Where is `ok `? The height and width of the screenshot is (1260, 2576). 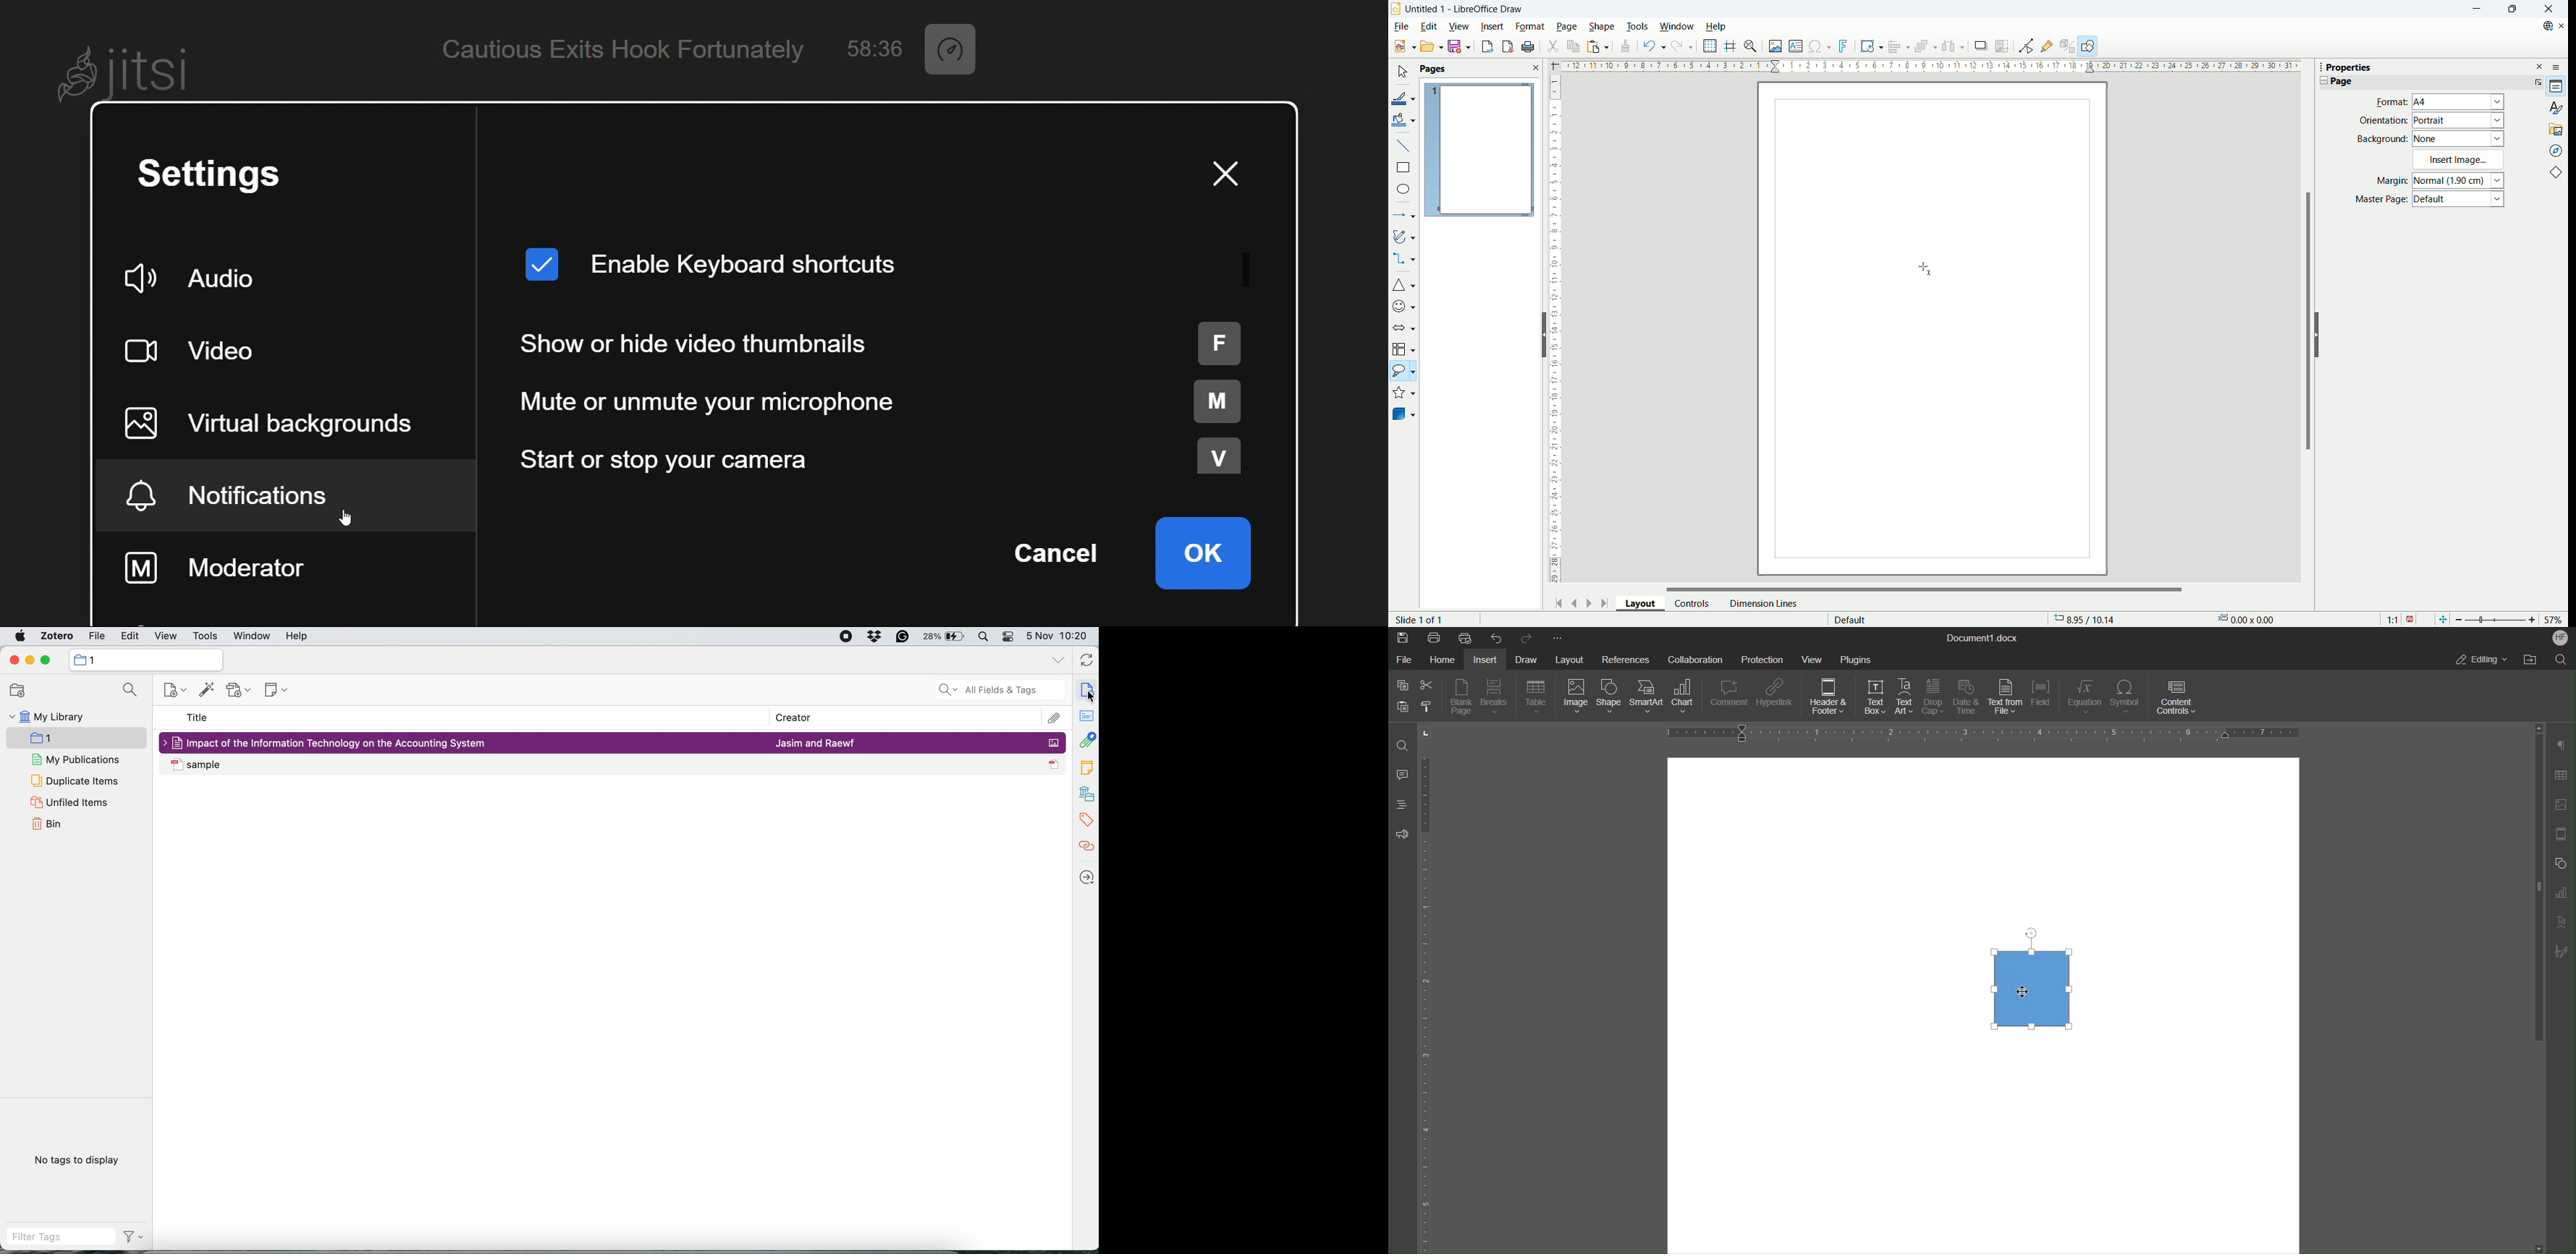
ok  is located at coordinates (1202, 552).